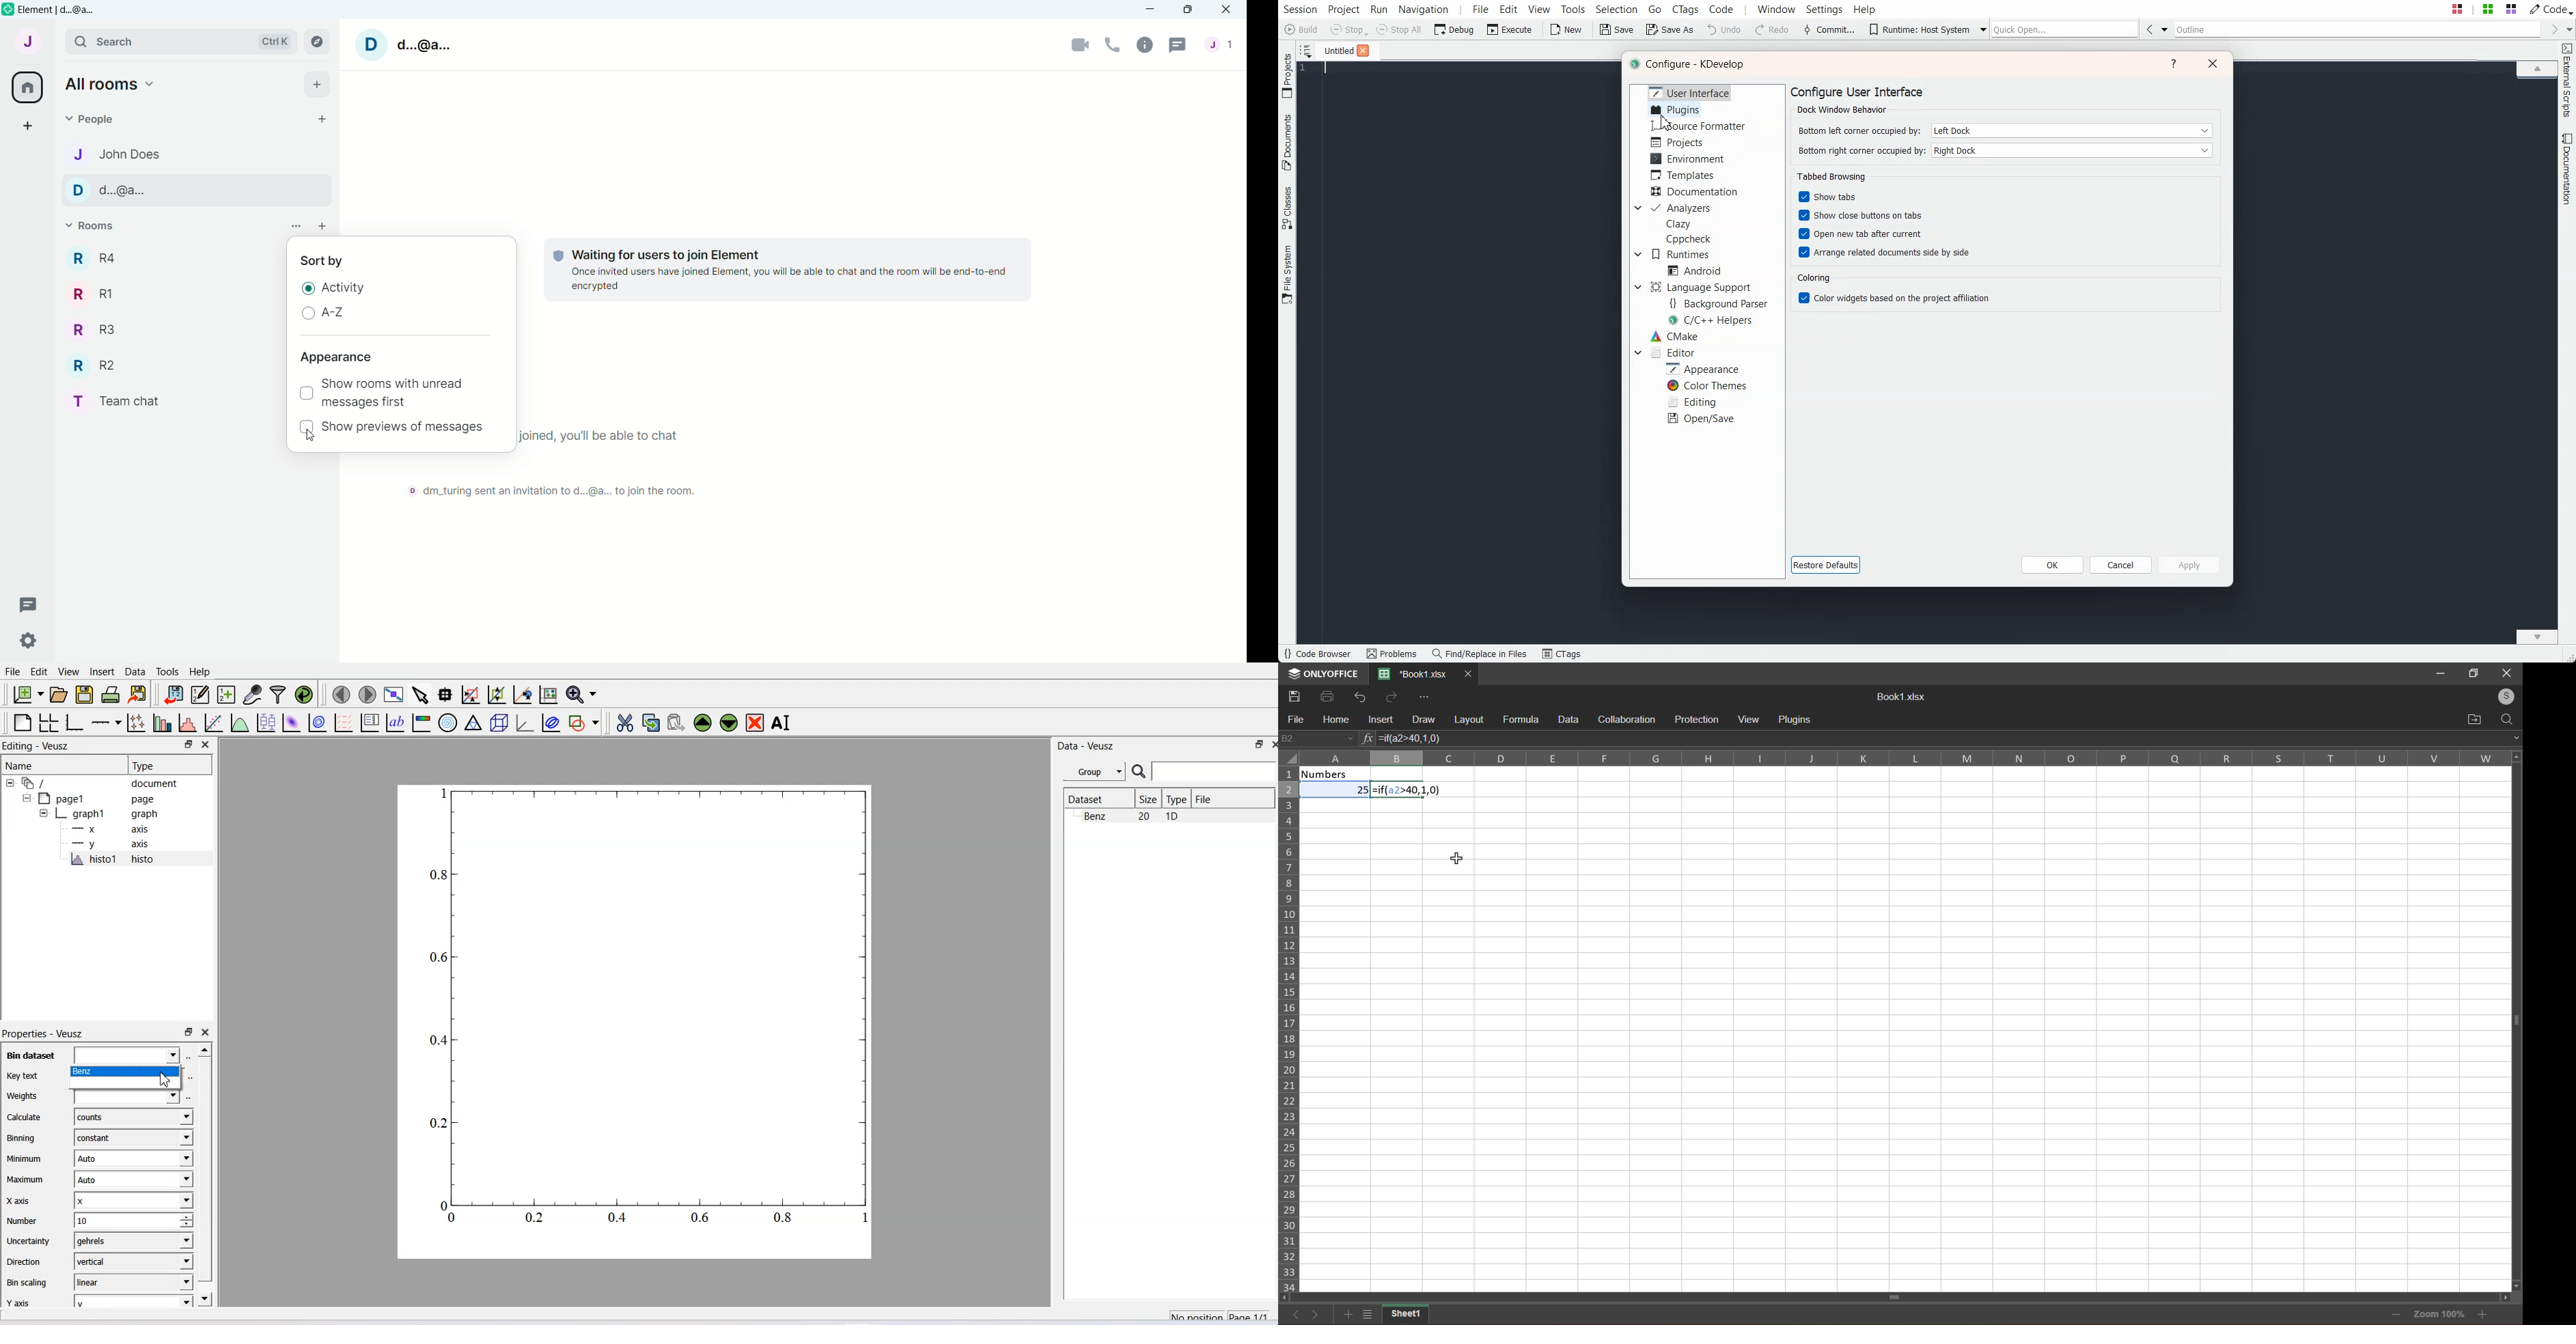 Image resolution: width=2576 pixels, height=1344 pixels. Describe the element at coordinates (1519, 720) in the screenshot. I see `formula` at that location.